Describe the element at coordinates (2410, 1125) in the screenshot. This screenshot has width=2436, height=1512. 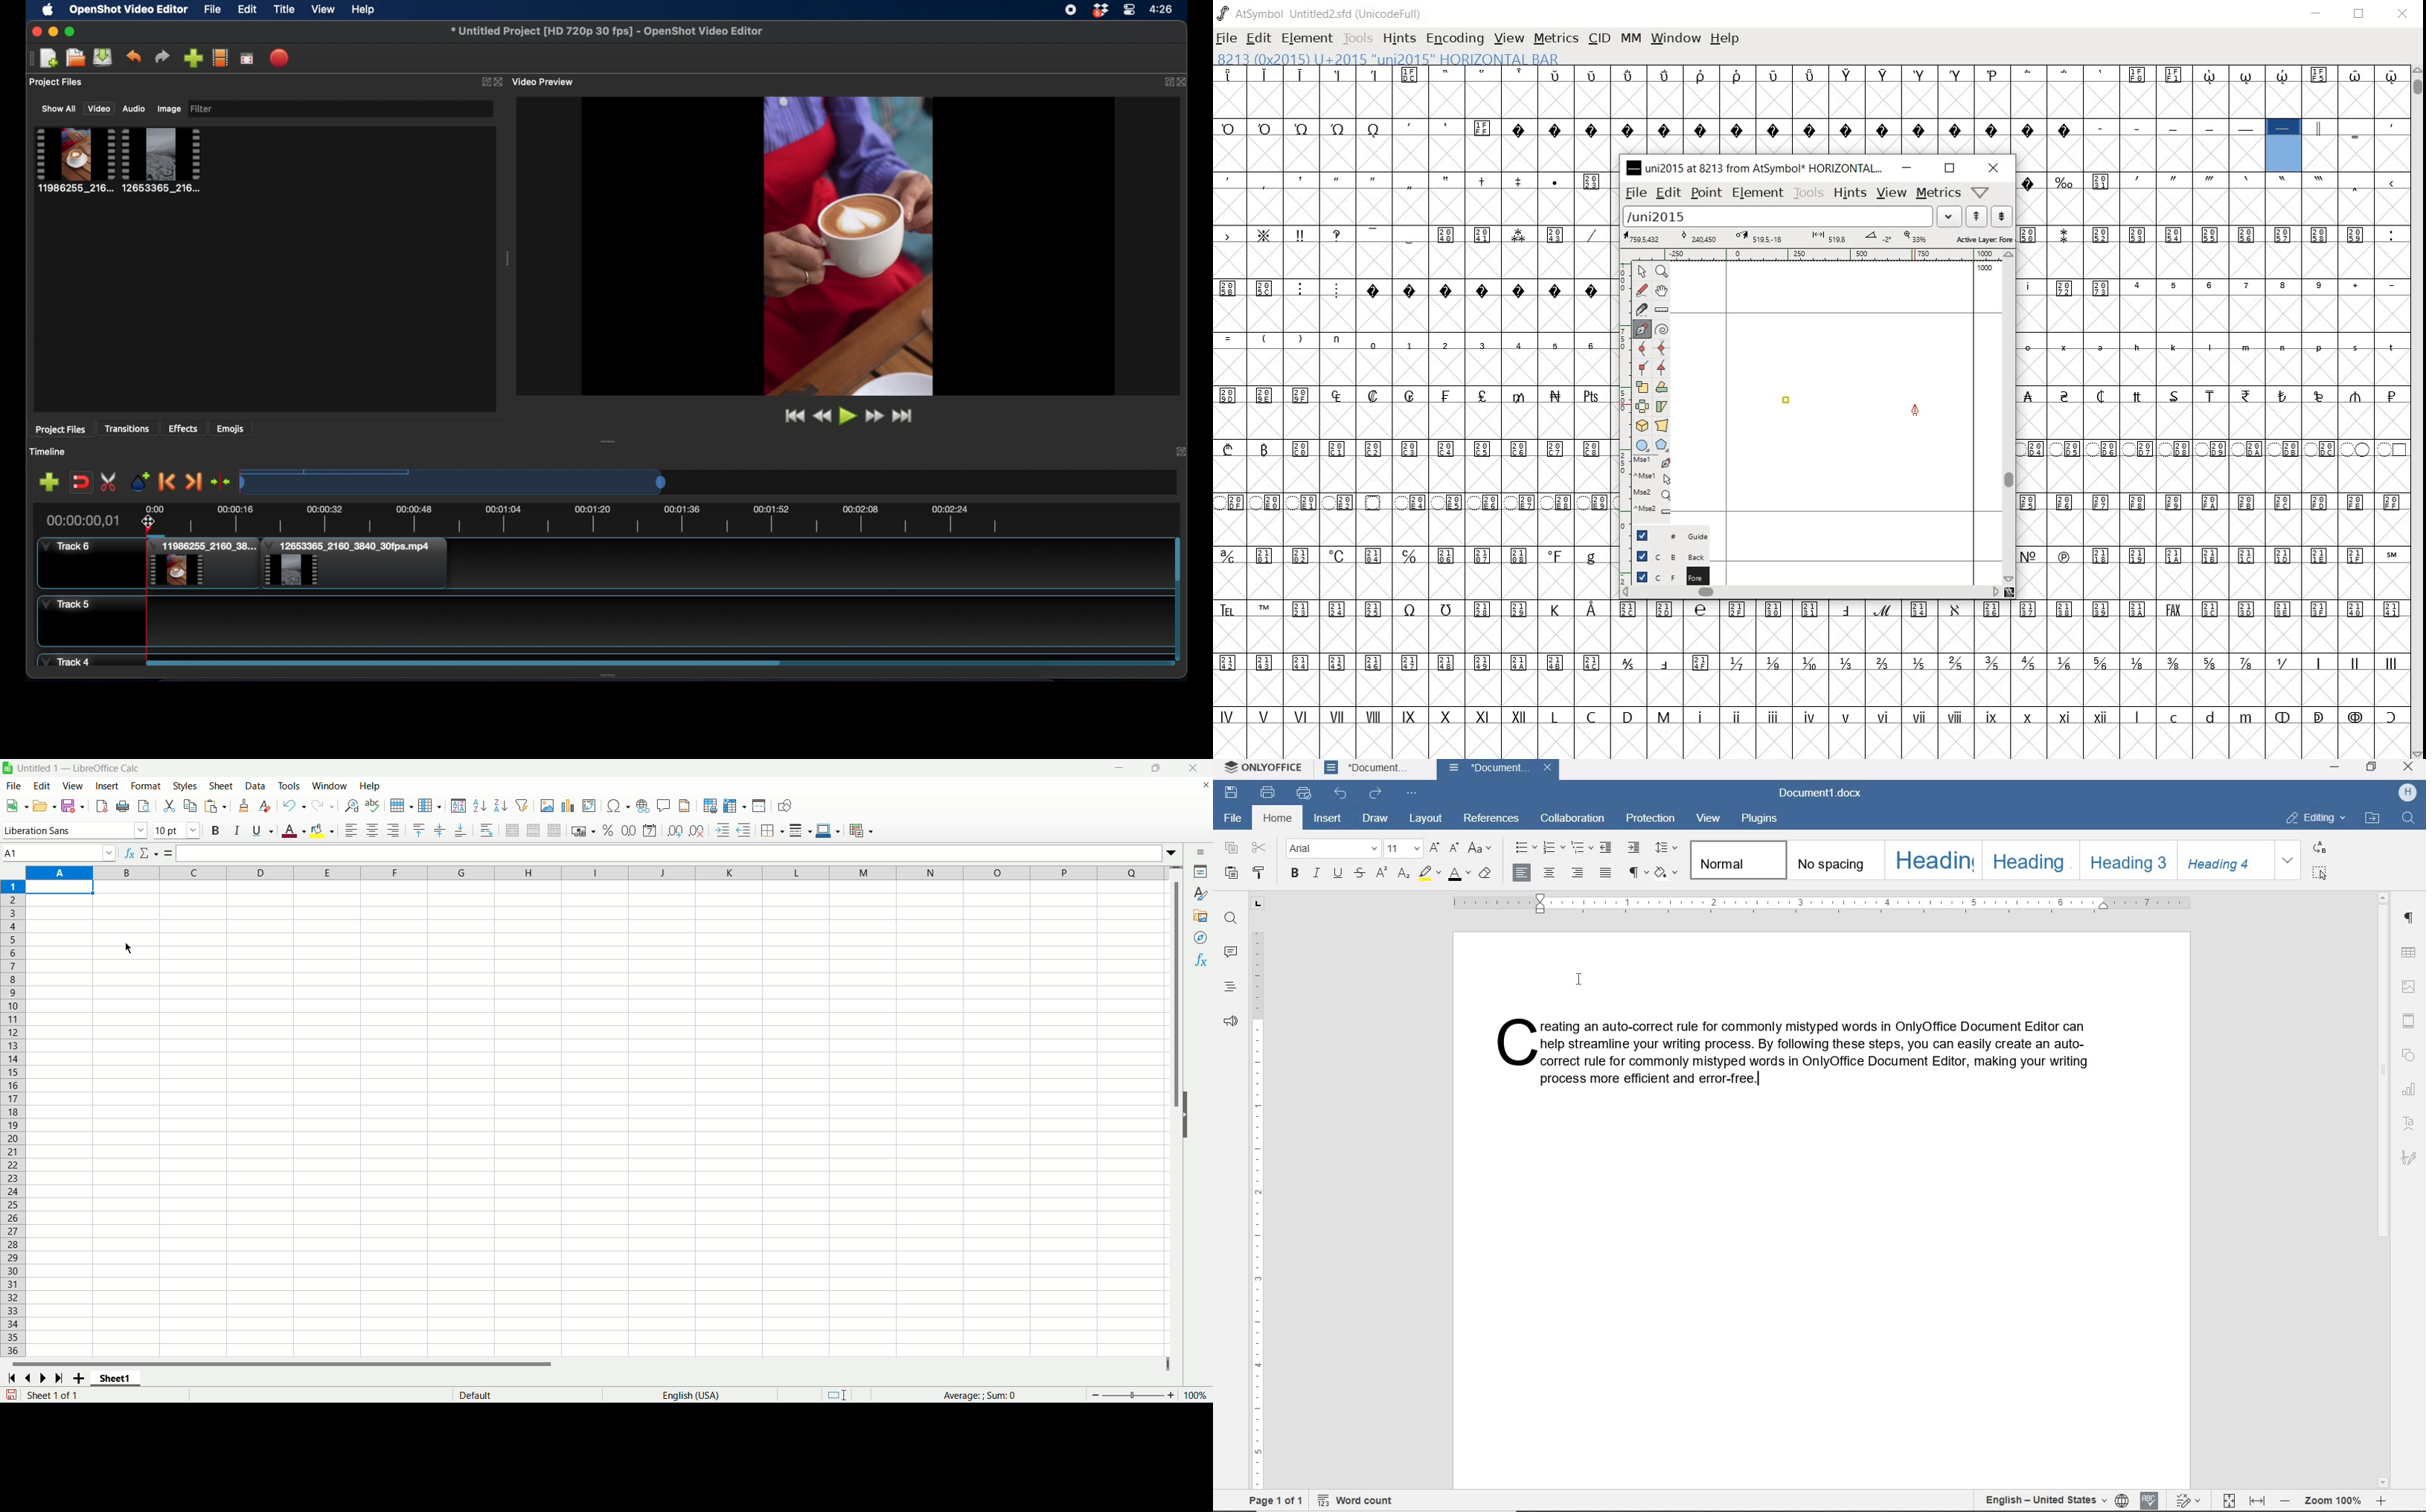
I see `TEXT ART` at that location.